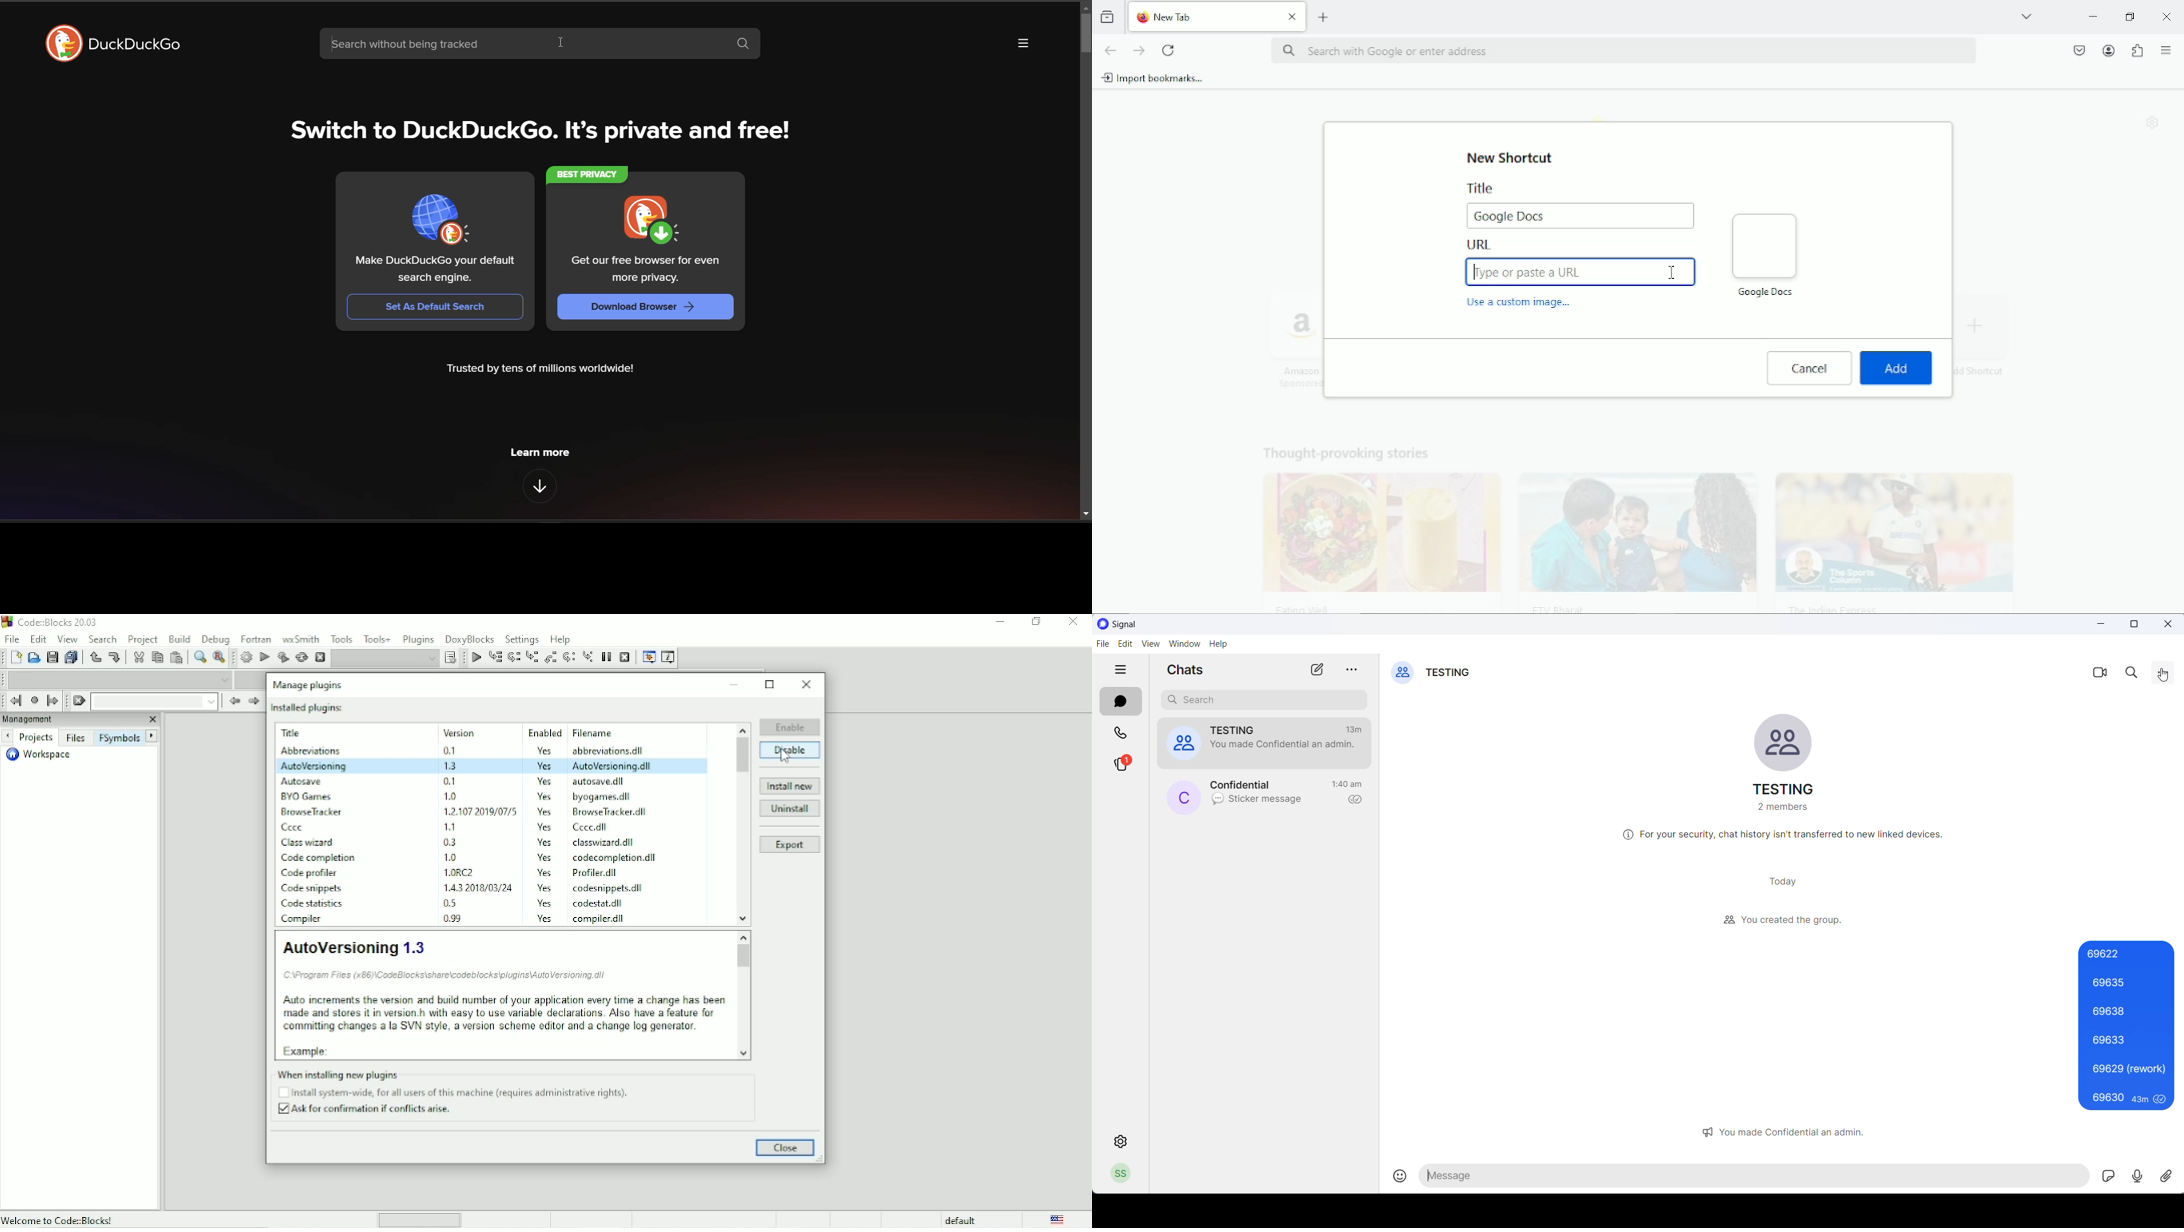 This screenshot has width=2184, height=1232. Describe the element at coordinates (1355, 671) in the screenshot. I see `more options` at that location.